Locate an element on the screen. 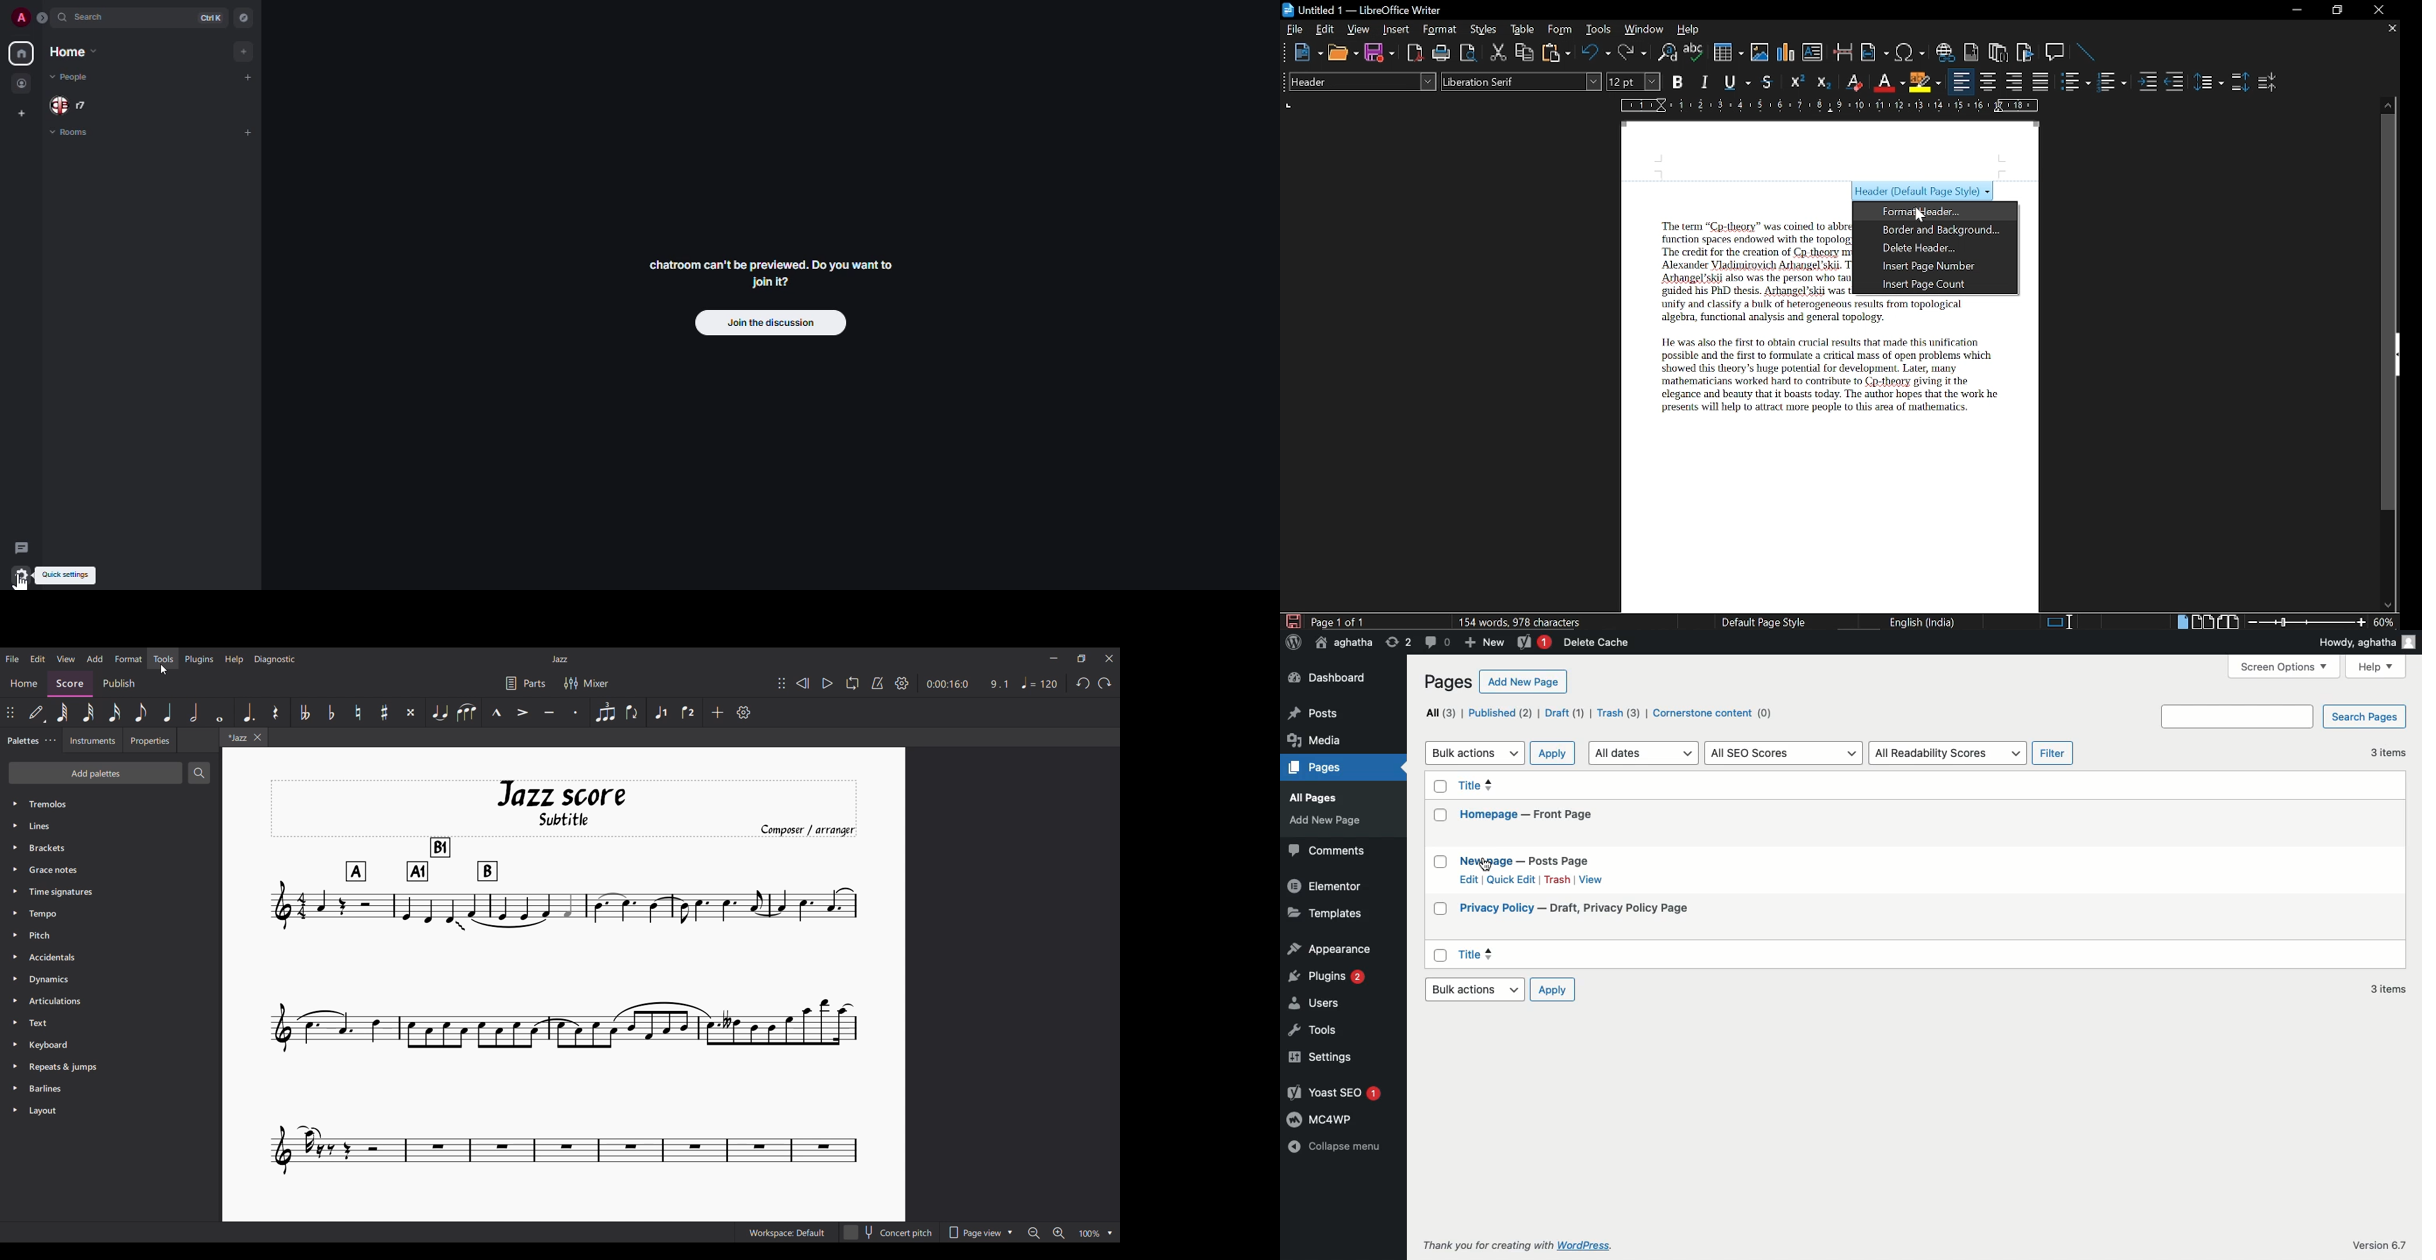  Rest is located at coordinates (277, 712).